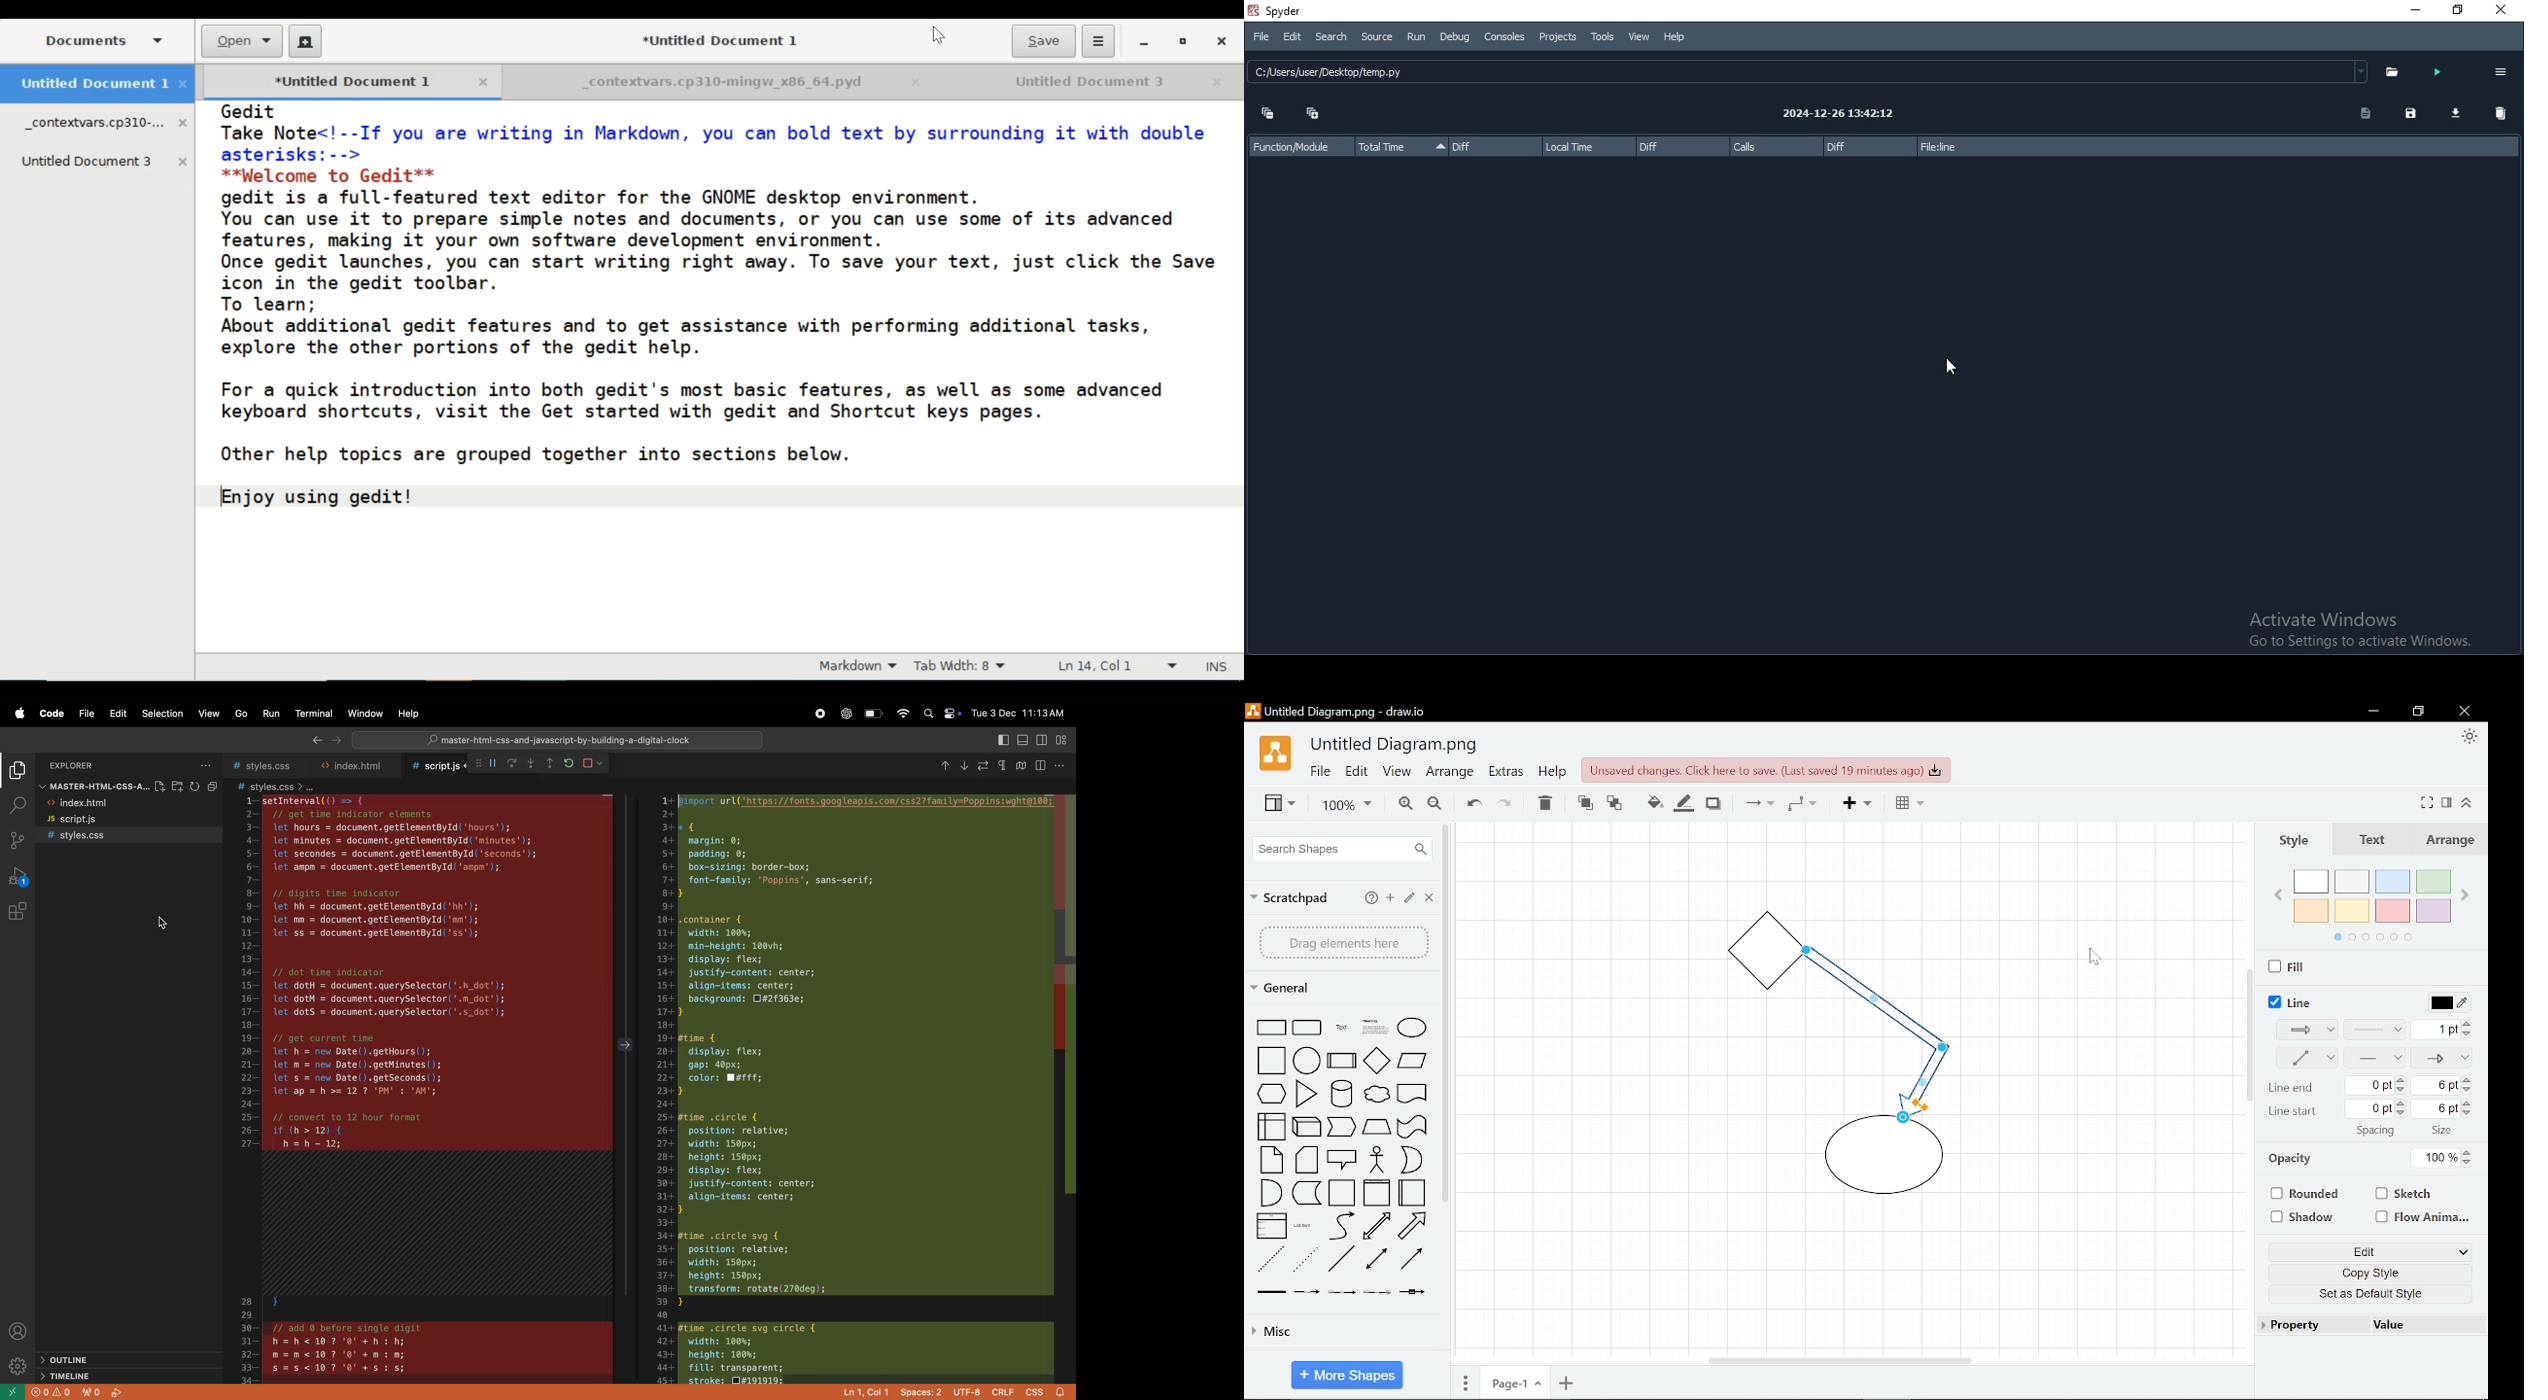 The height and width of the screenshot is (1400, 2548). I want to click on shape, so click(1267, 1061).